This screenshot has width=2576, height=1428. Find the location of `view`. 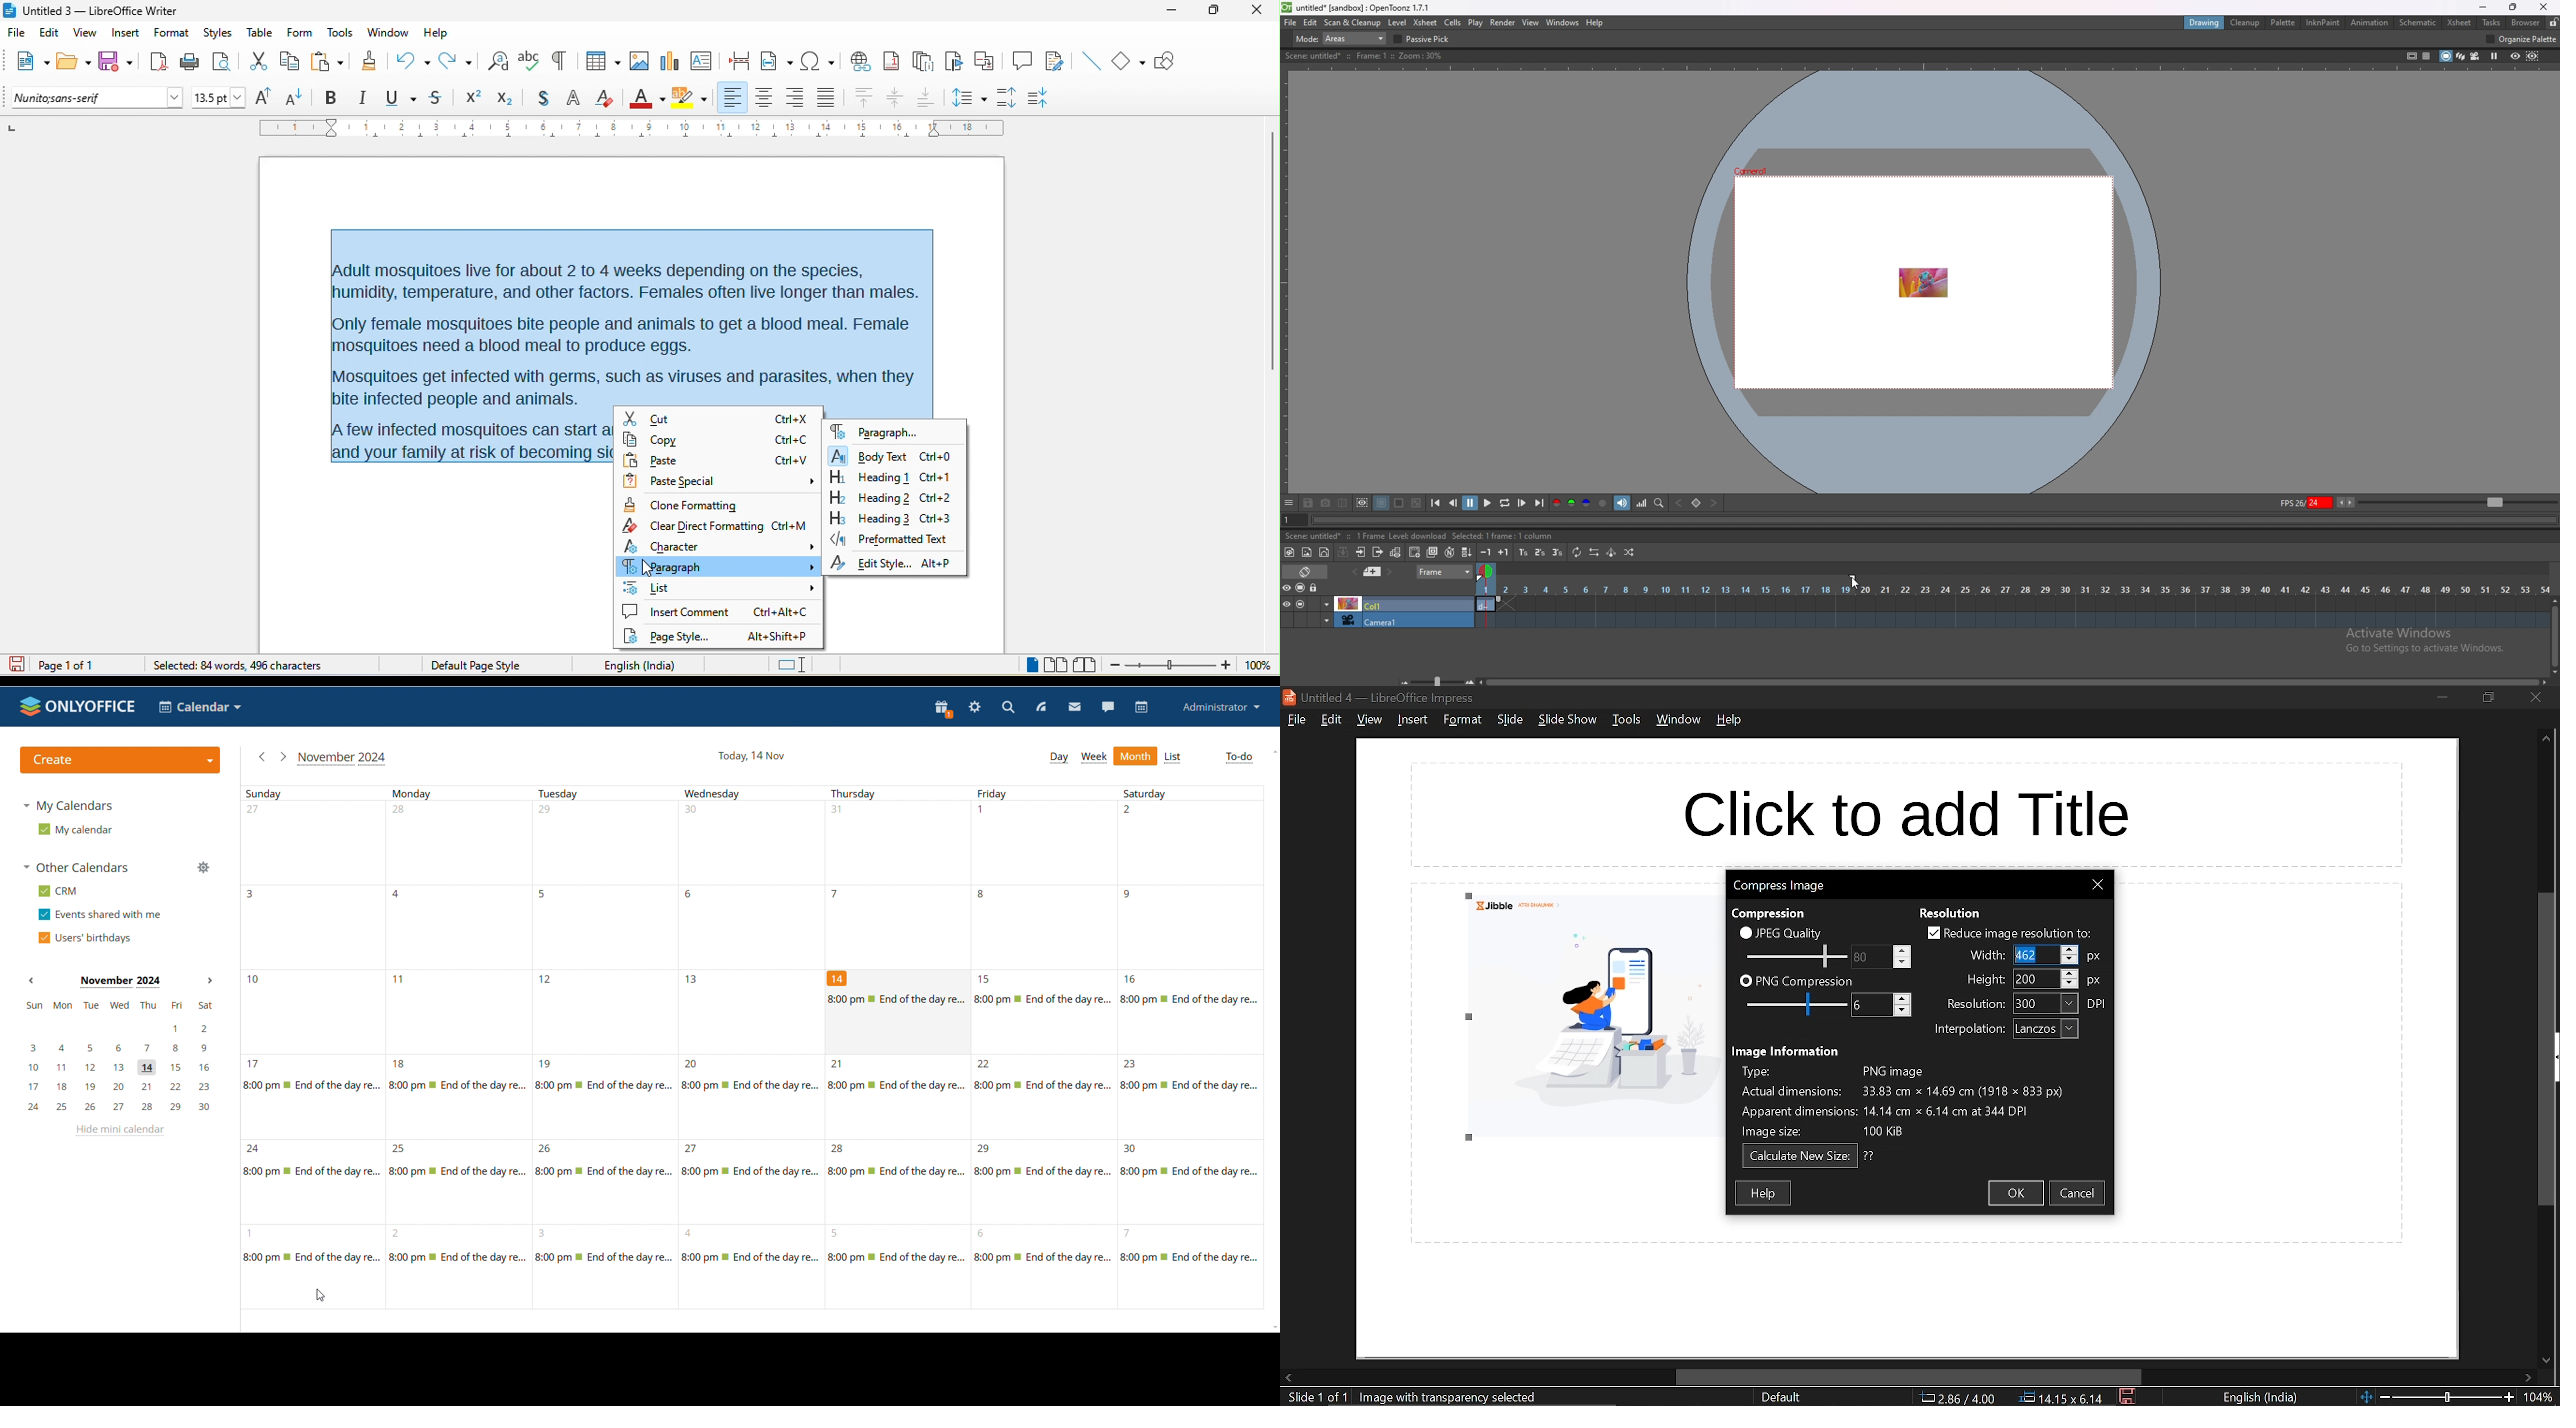

view is located at coordinates (1369, 721).